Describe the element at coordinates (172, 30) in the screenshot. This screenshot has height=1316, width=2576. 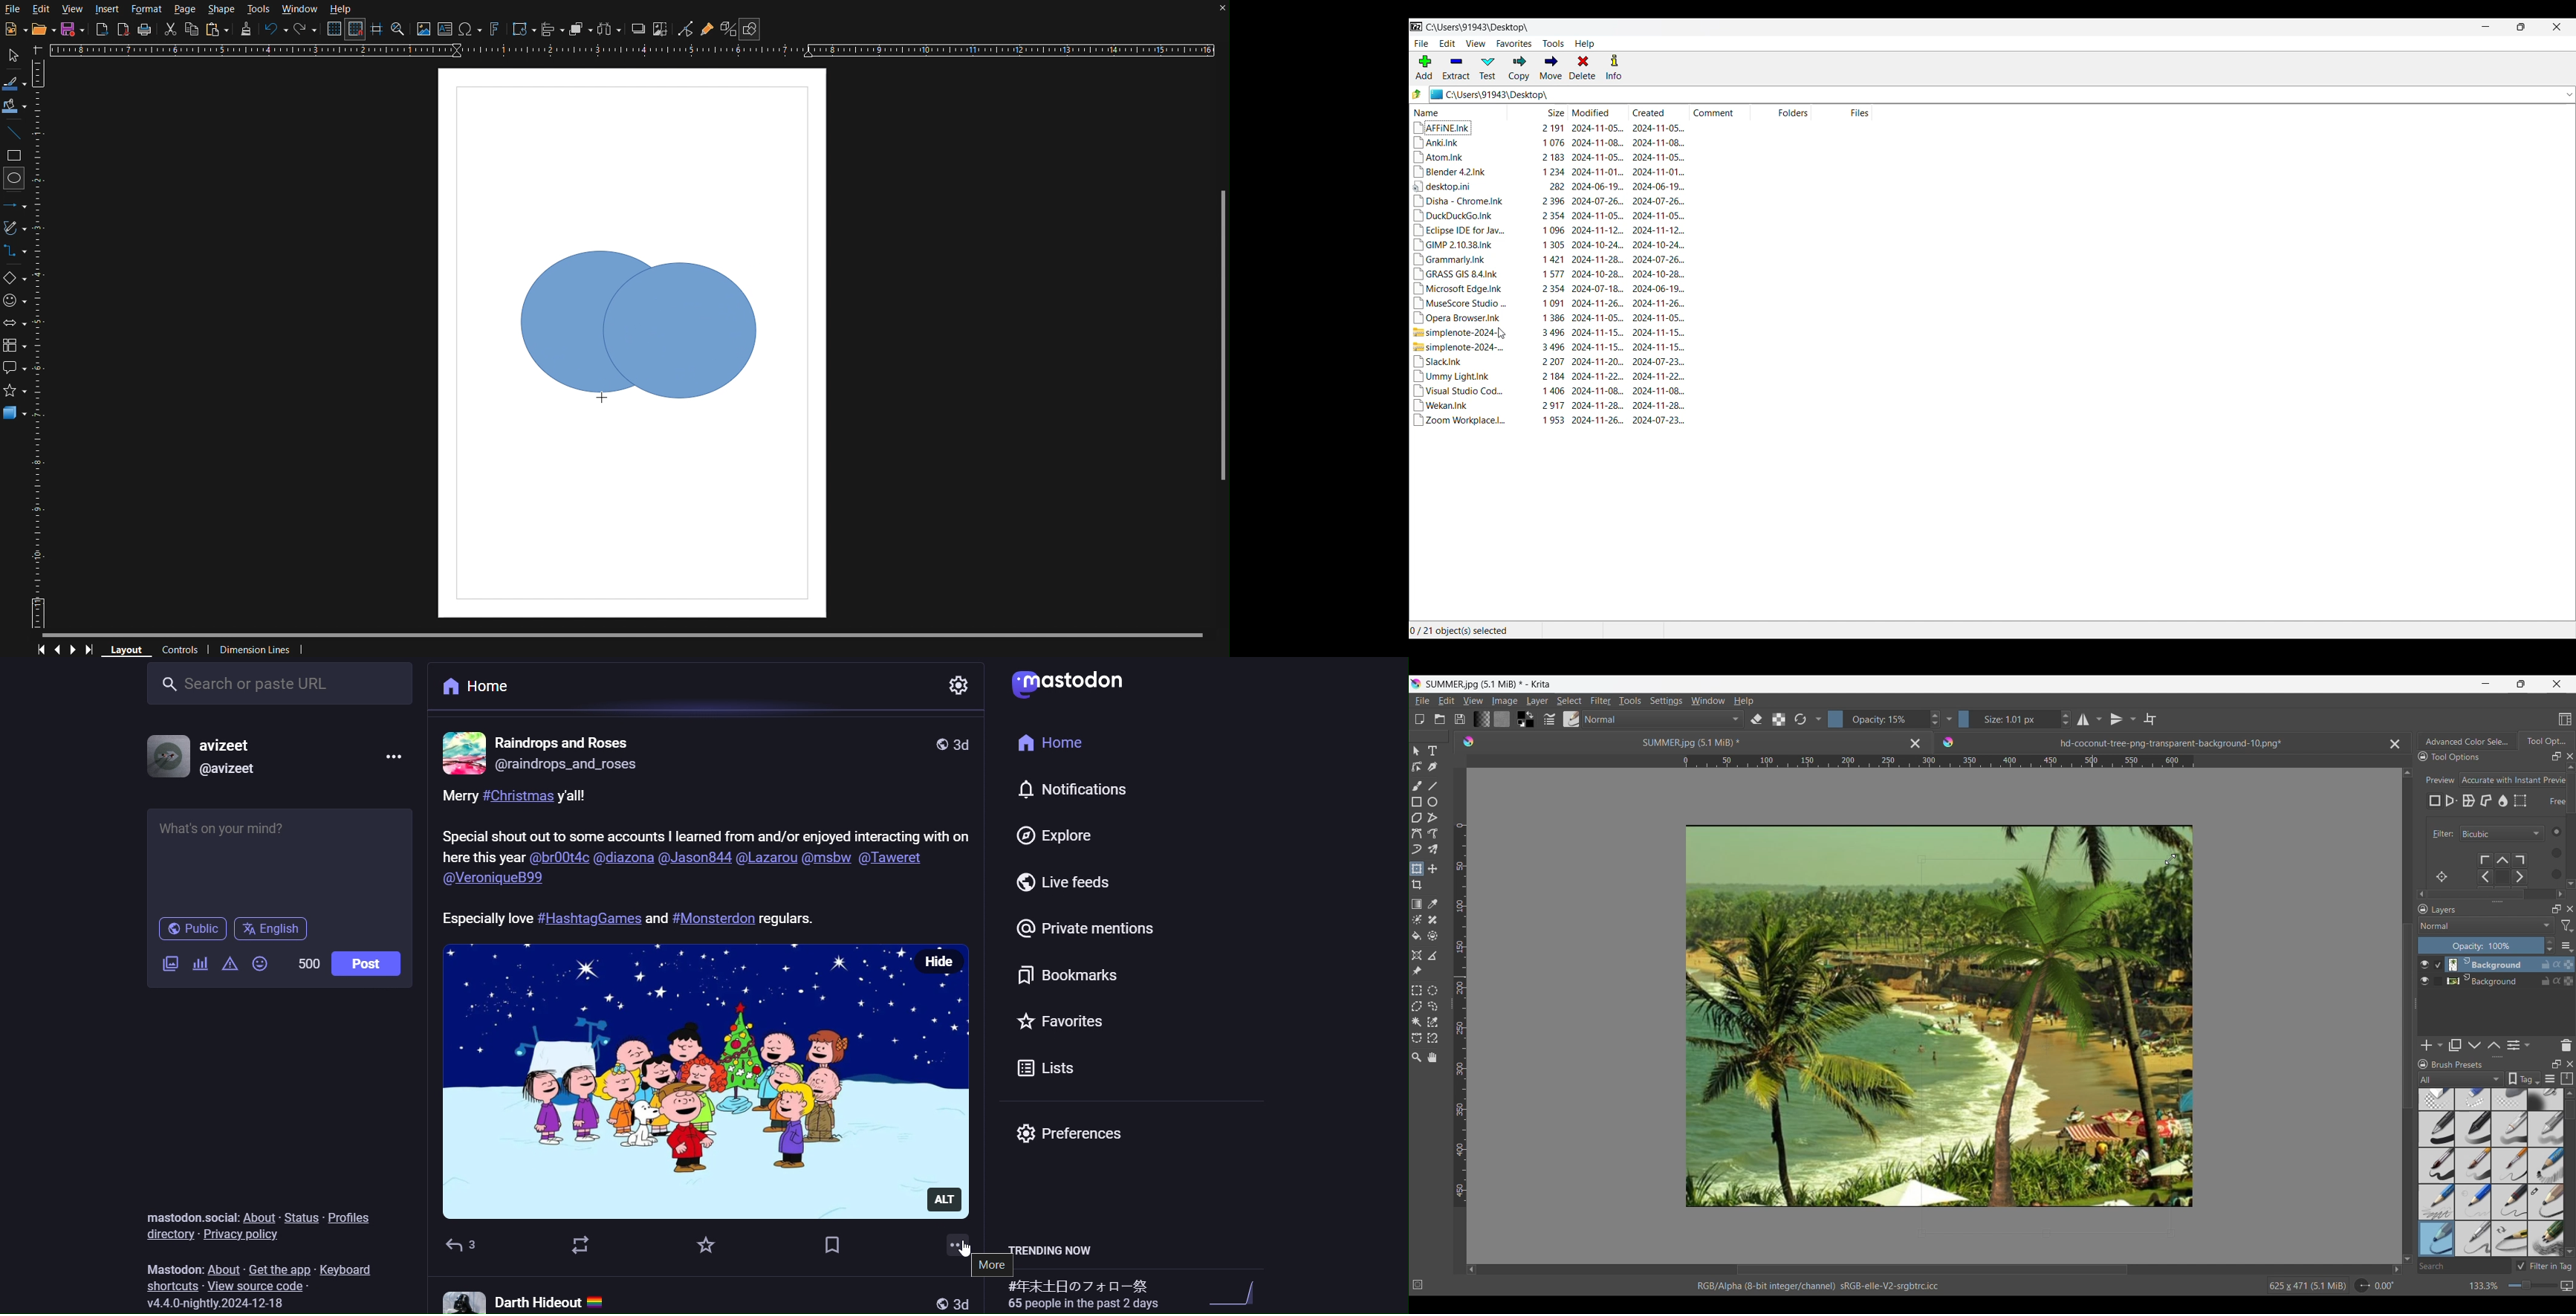
I see `Cut` at that location.